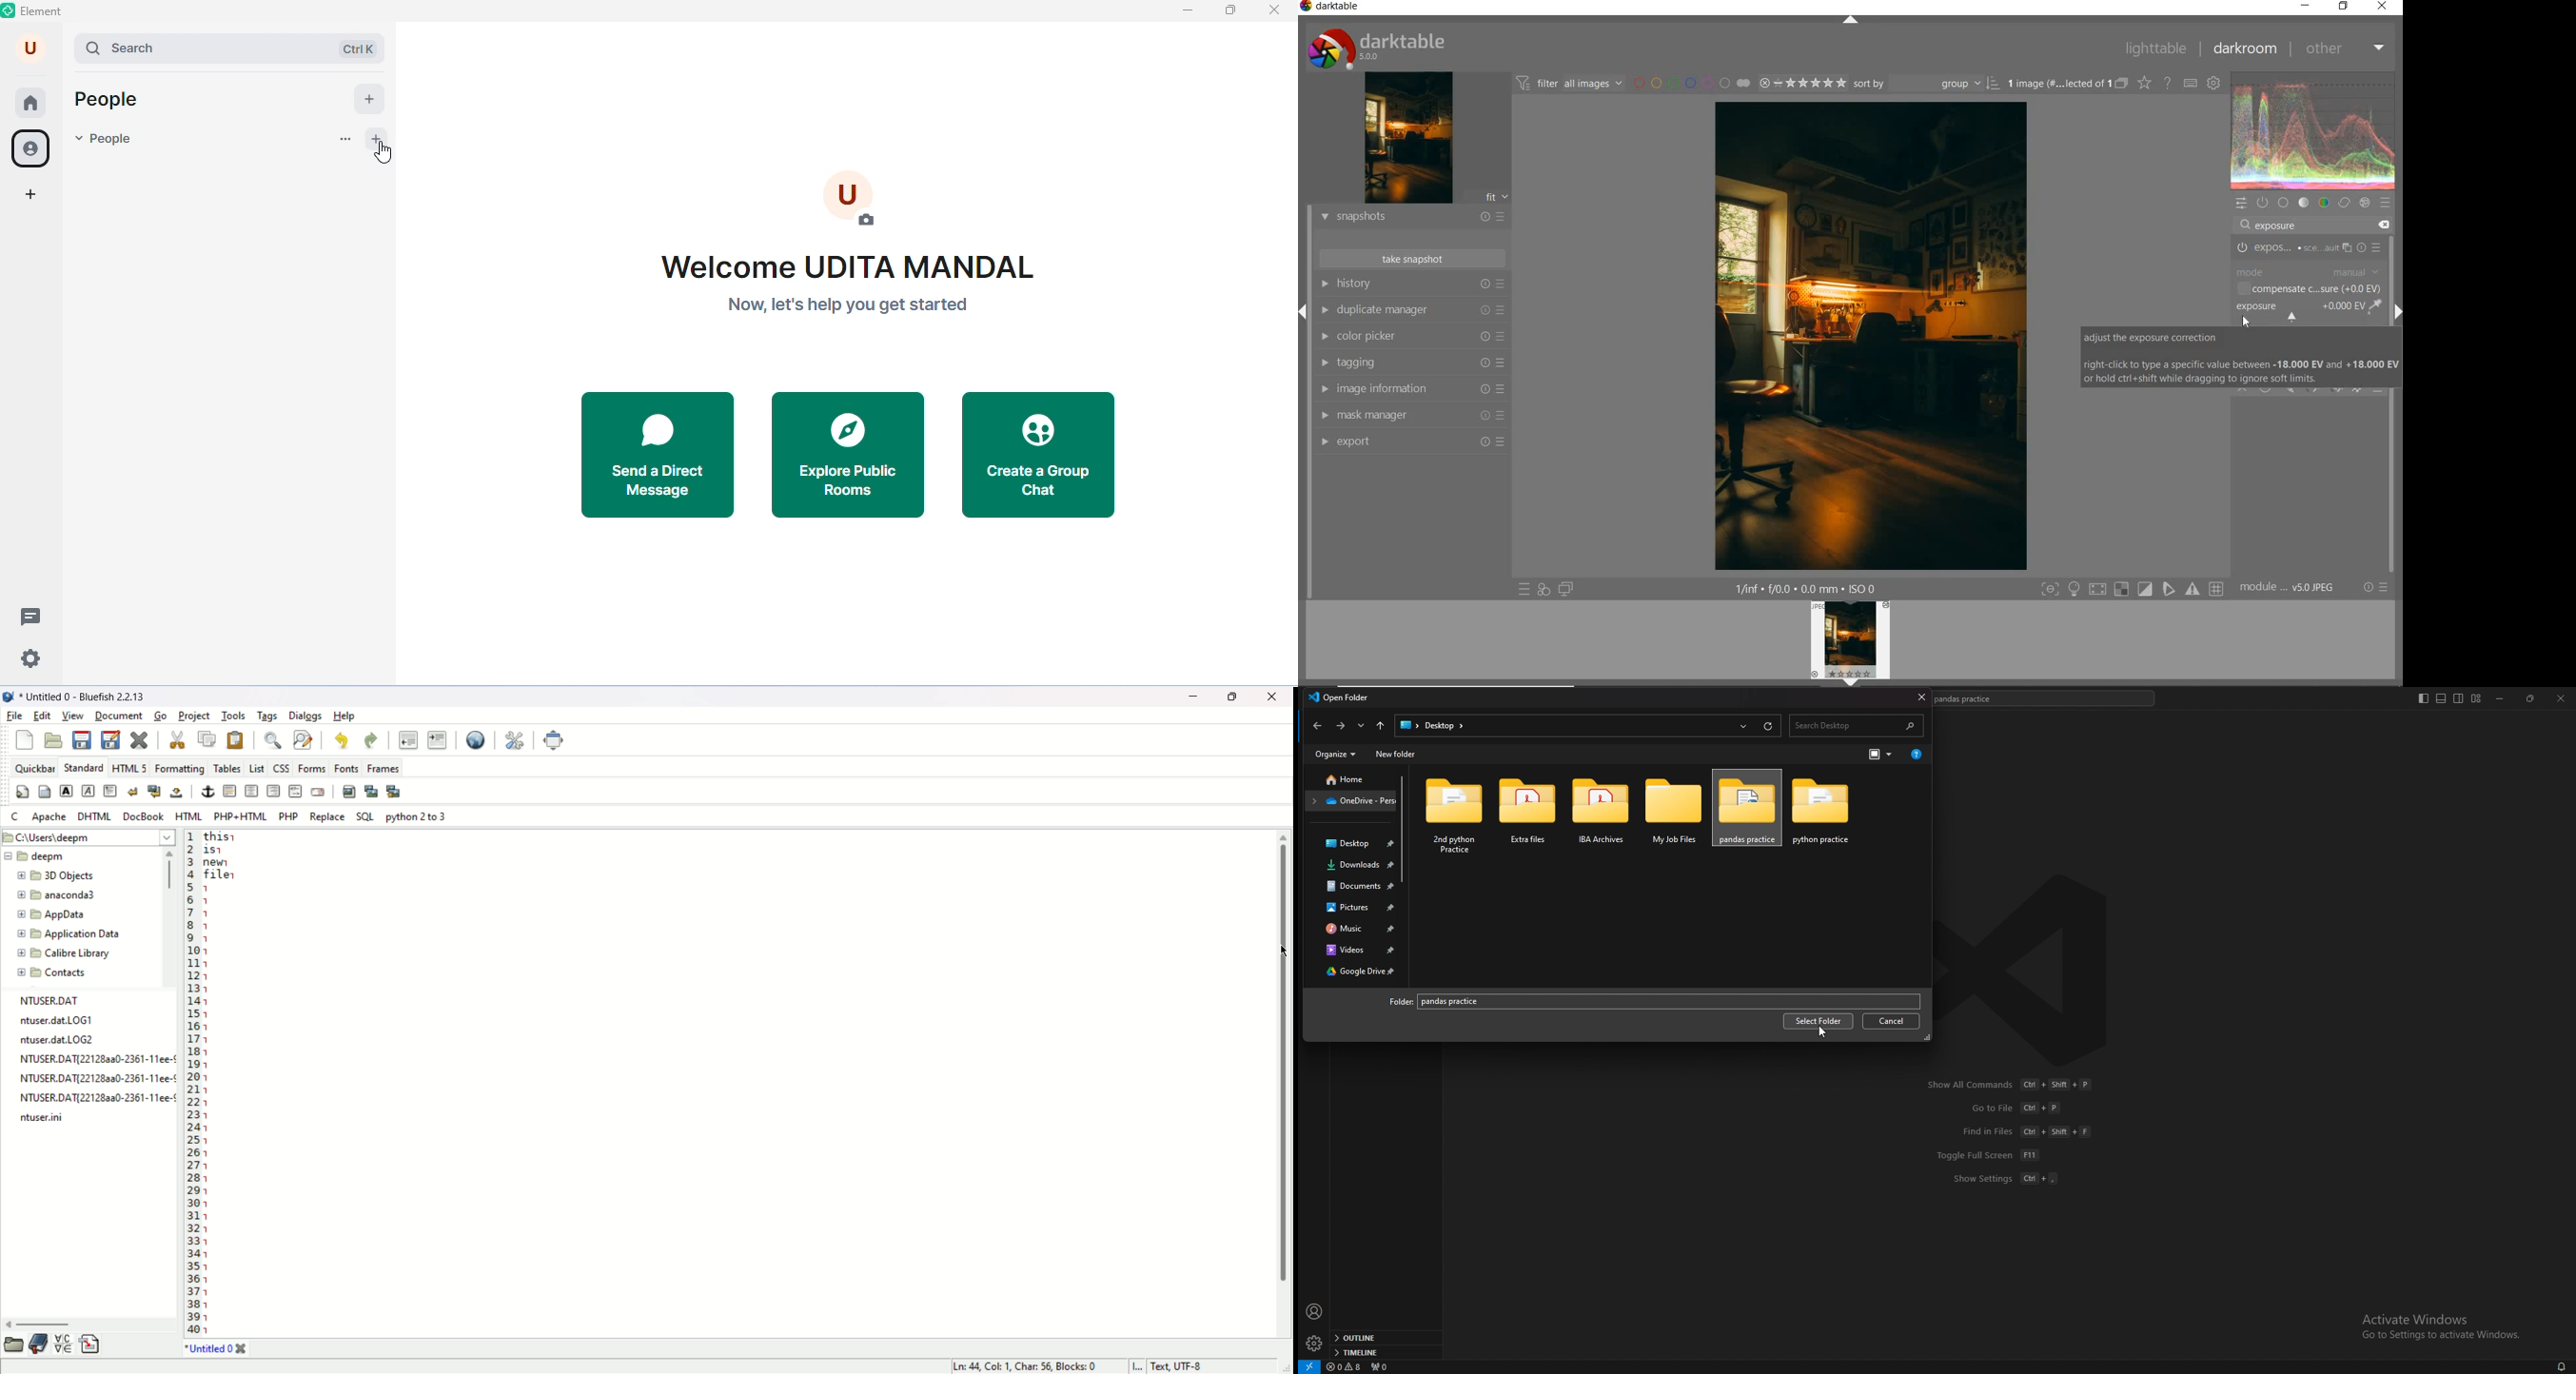 This screenshot has width=2576, height=1400. Describe the element at coordinates (1417, 1132) in the screenshot. I see `exit` at that location.